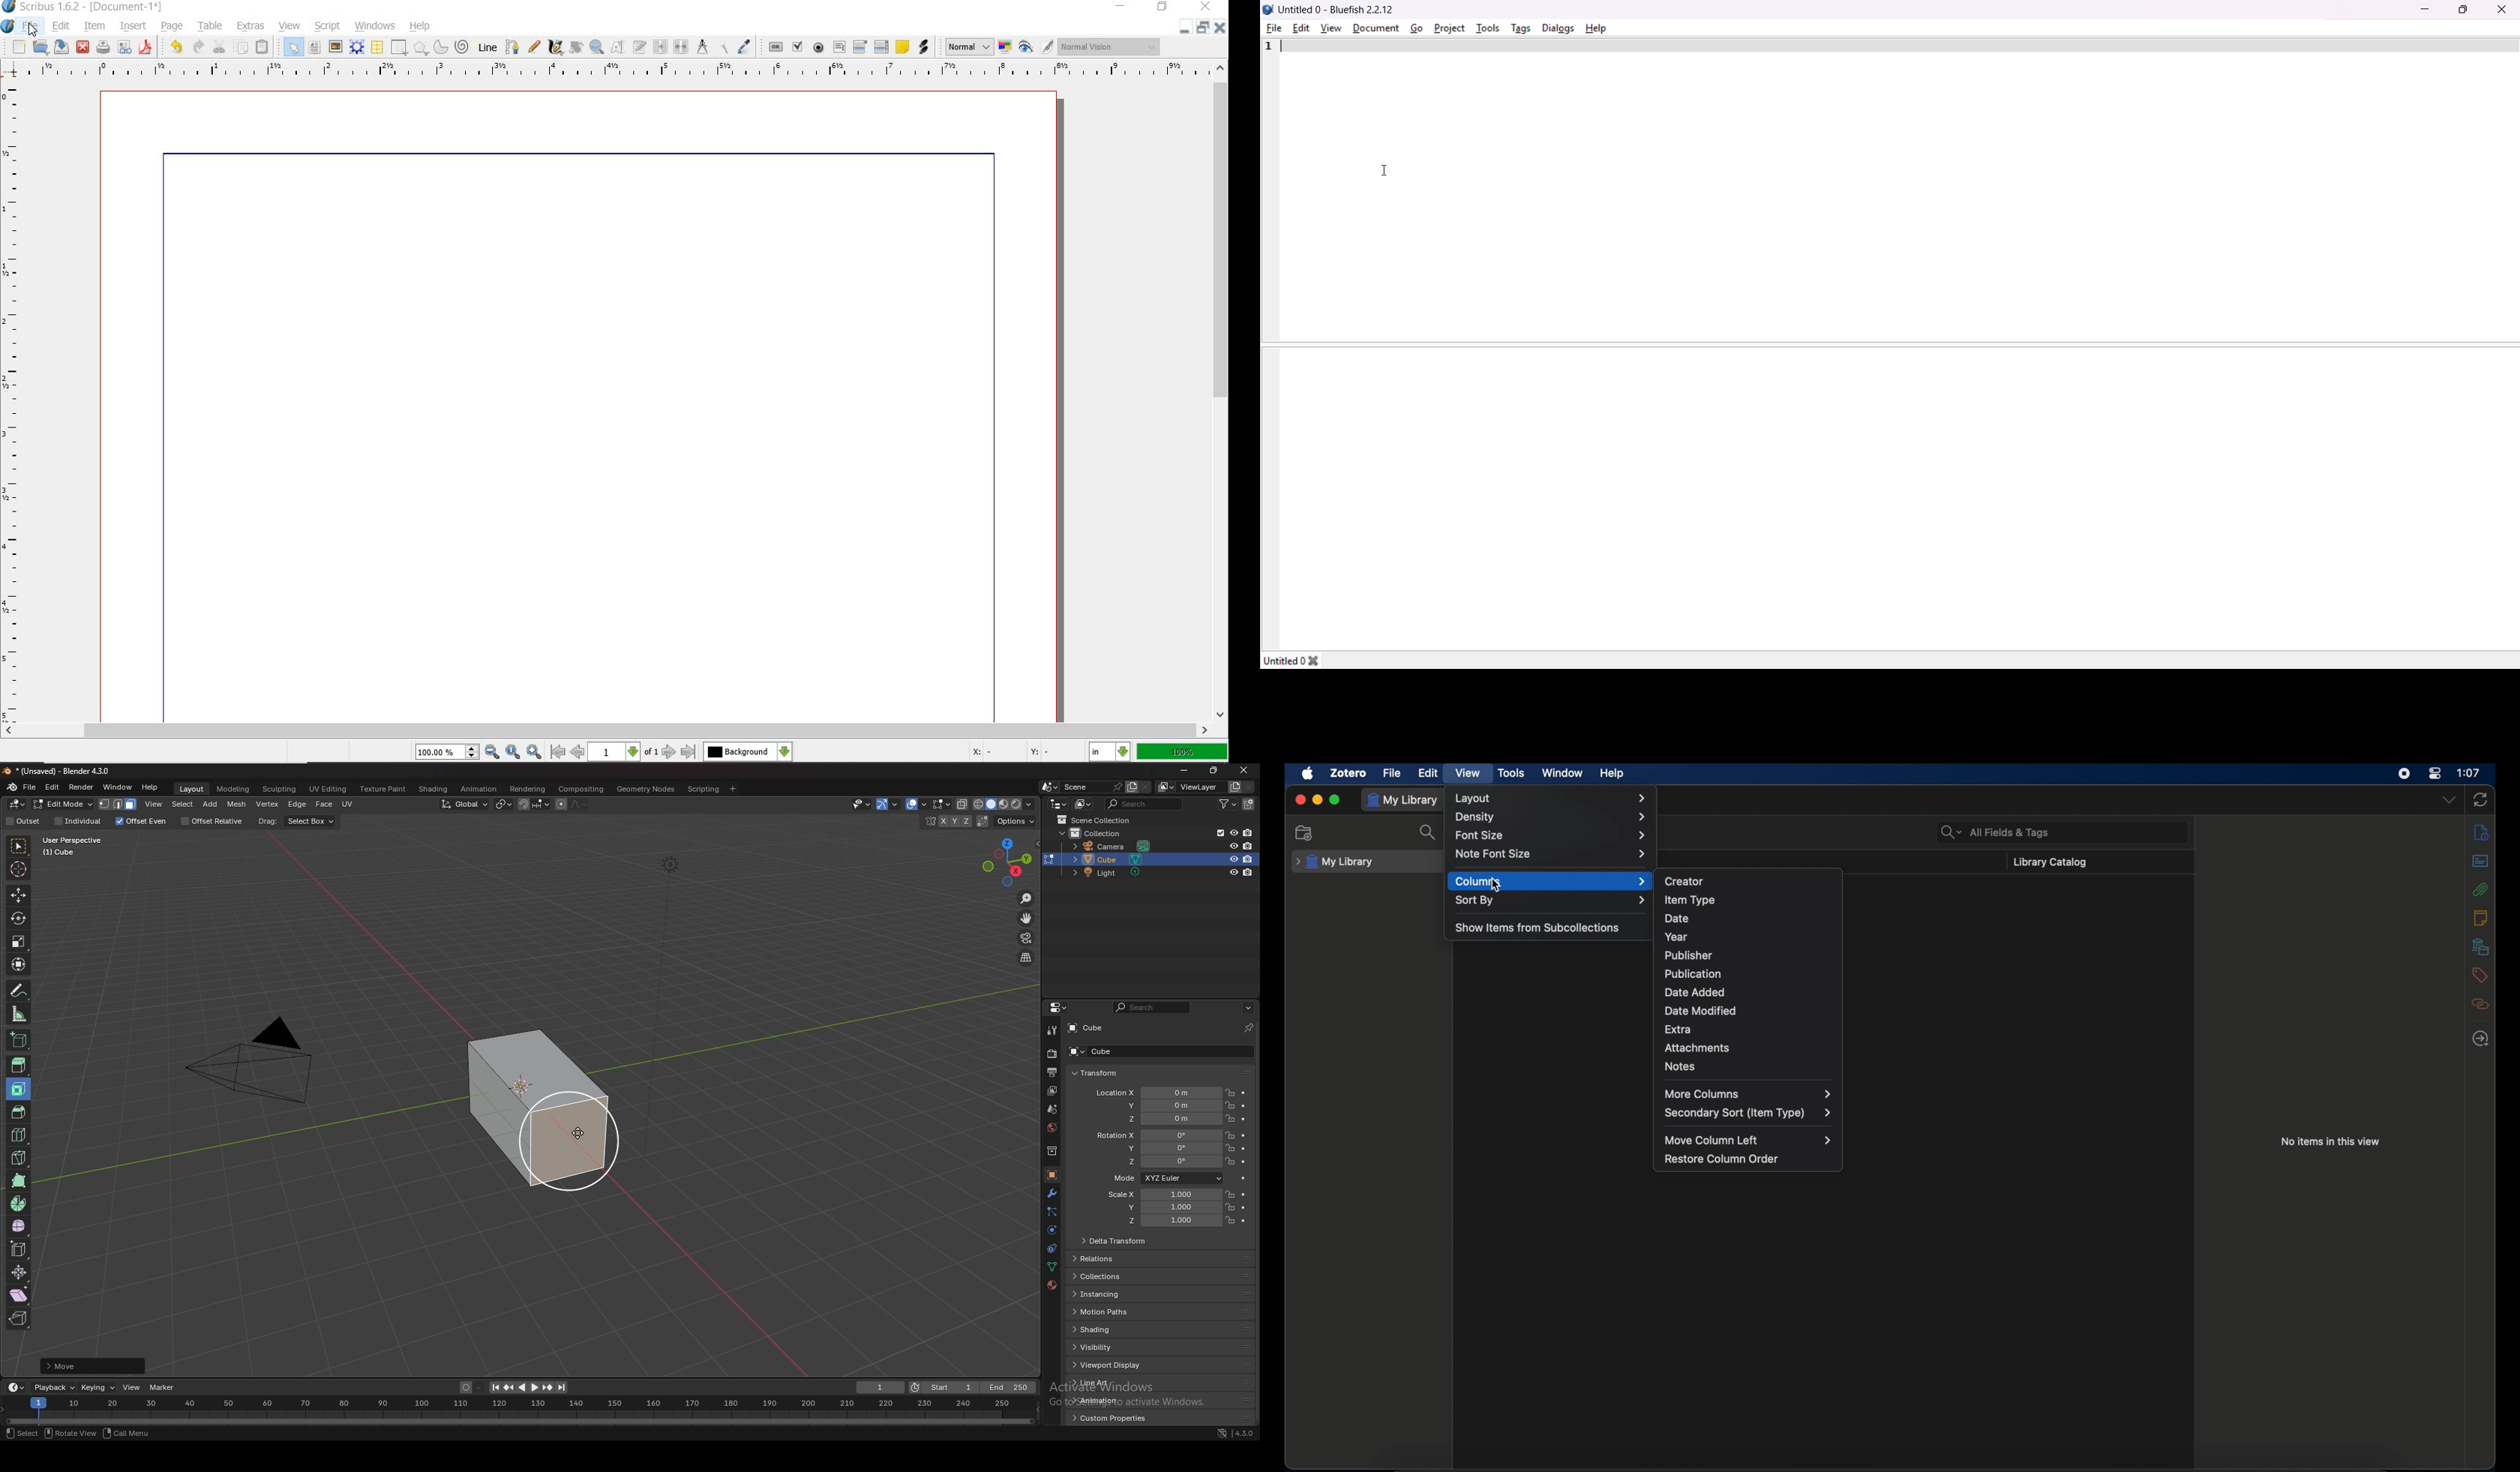 The height and width of the screenshot is (1484, 2520). I want to click on attachments, so click(2481, 890).